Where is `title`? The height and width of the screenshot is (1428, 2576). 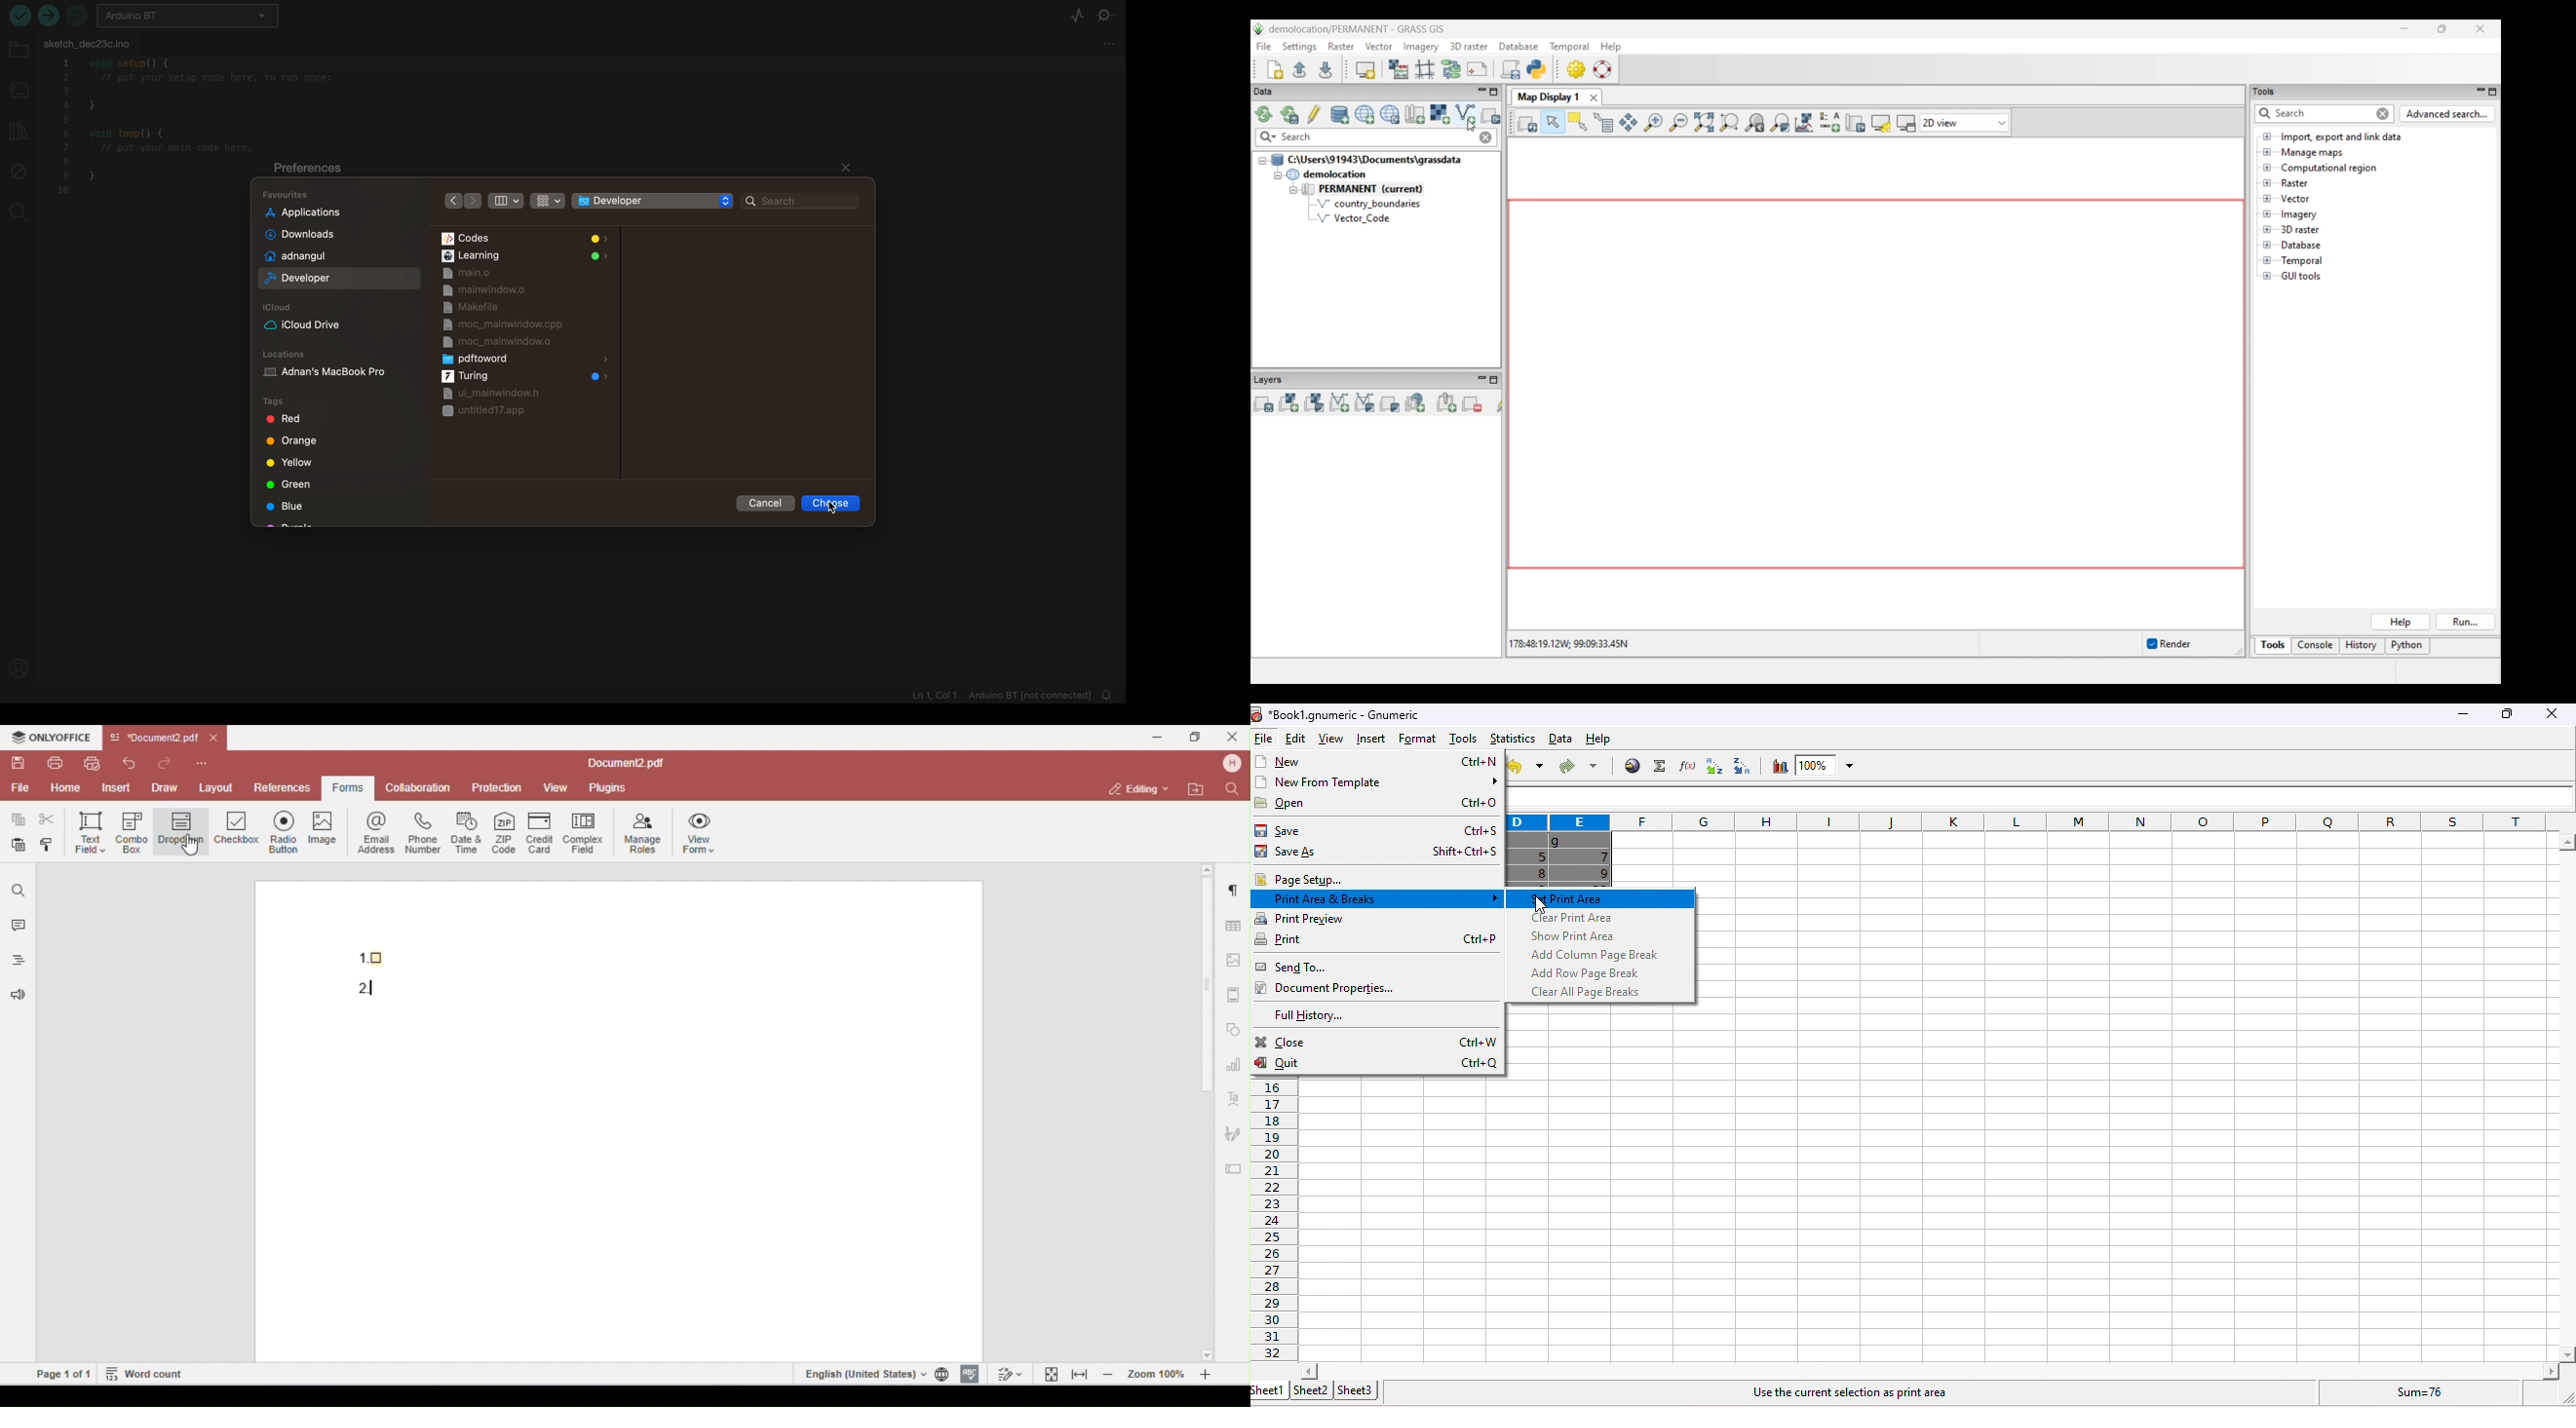
title is located at coordinates (1338, 714).